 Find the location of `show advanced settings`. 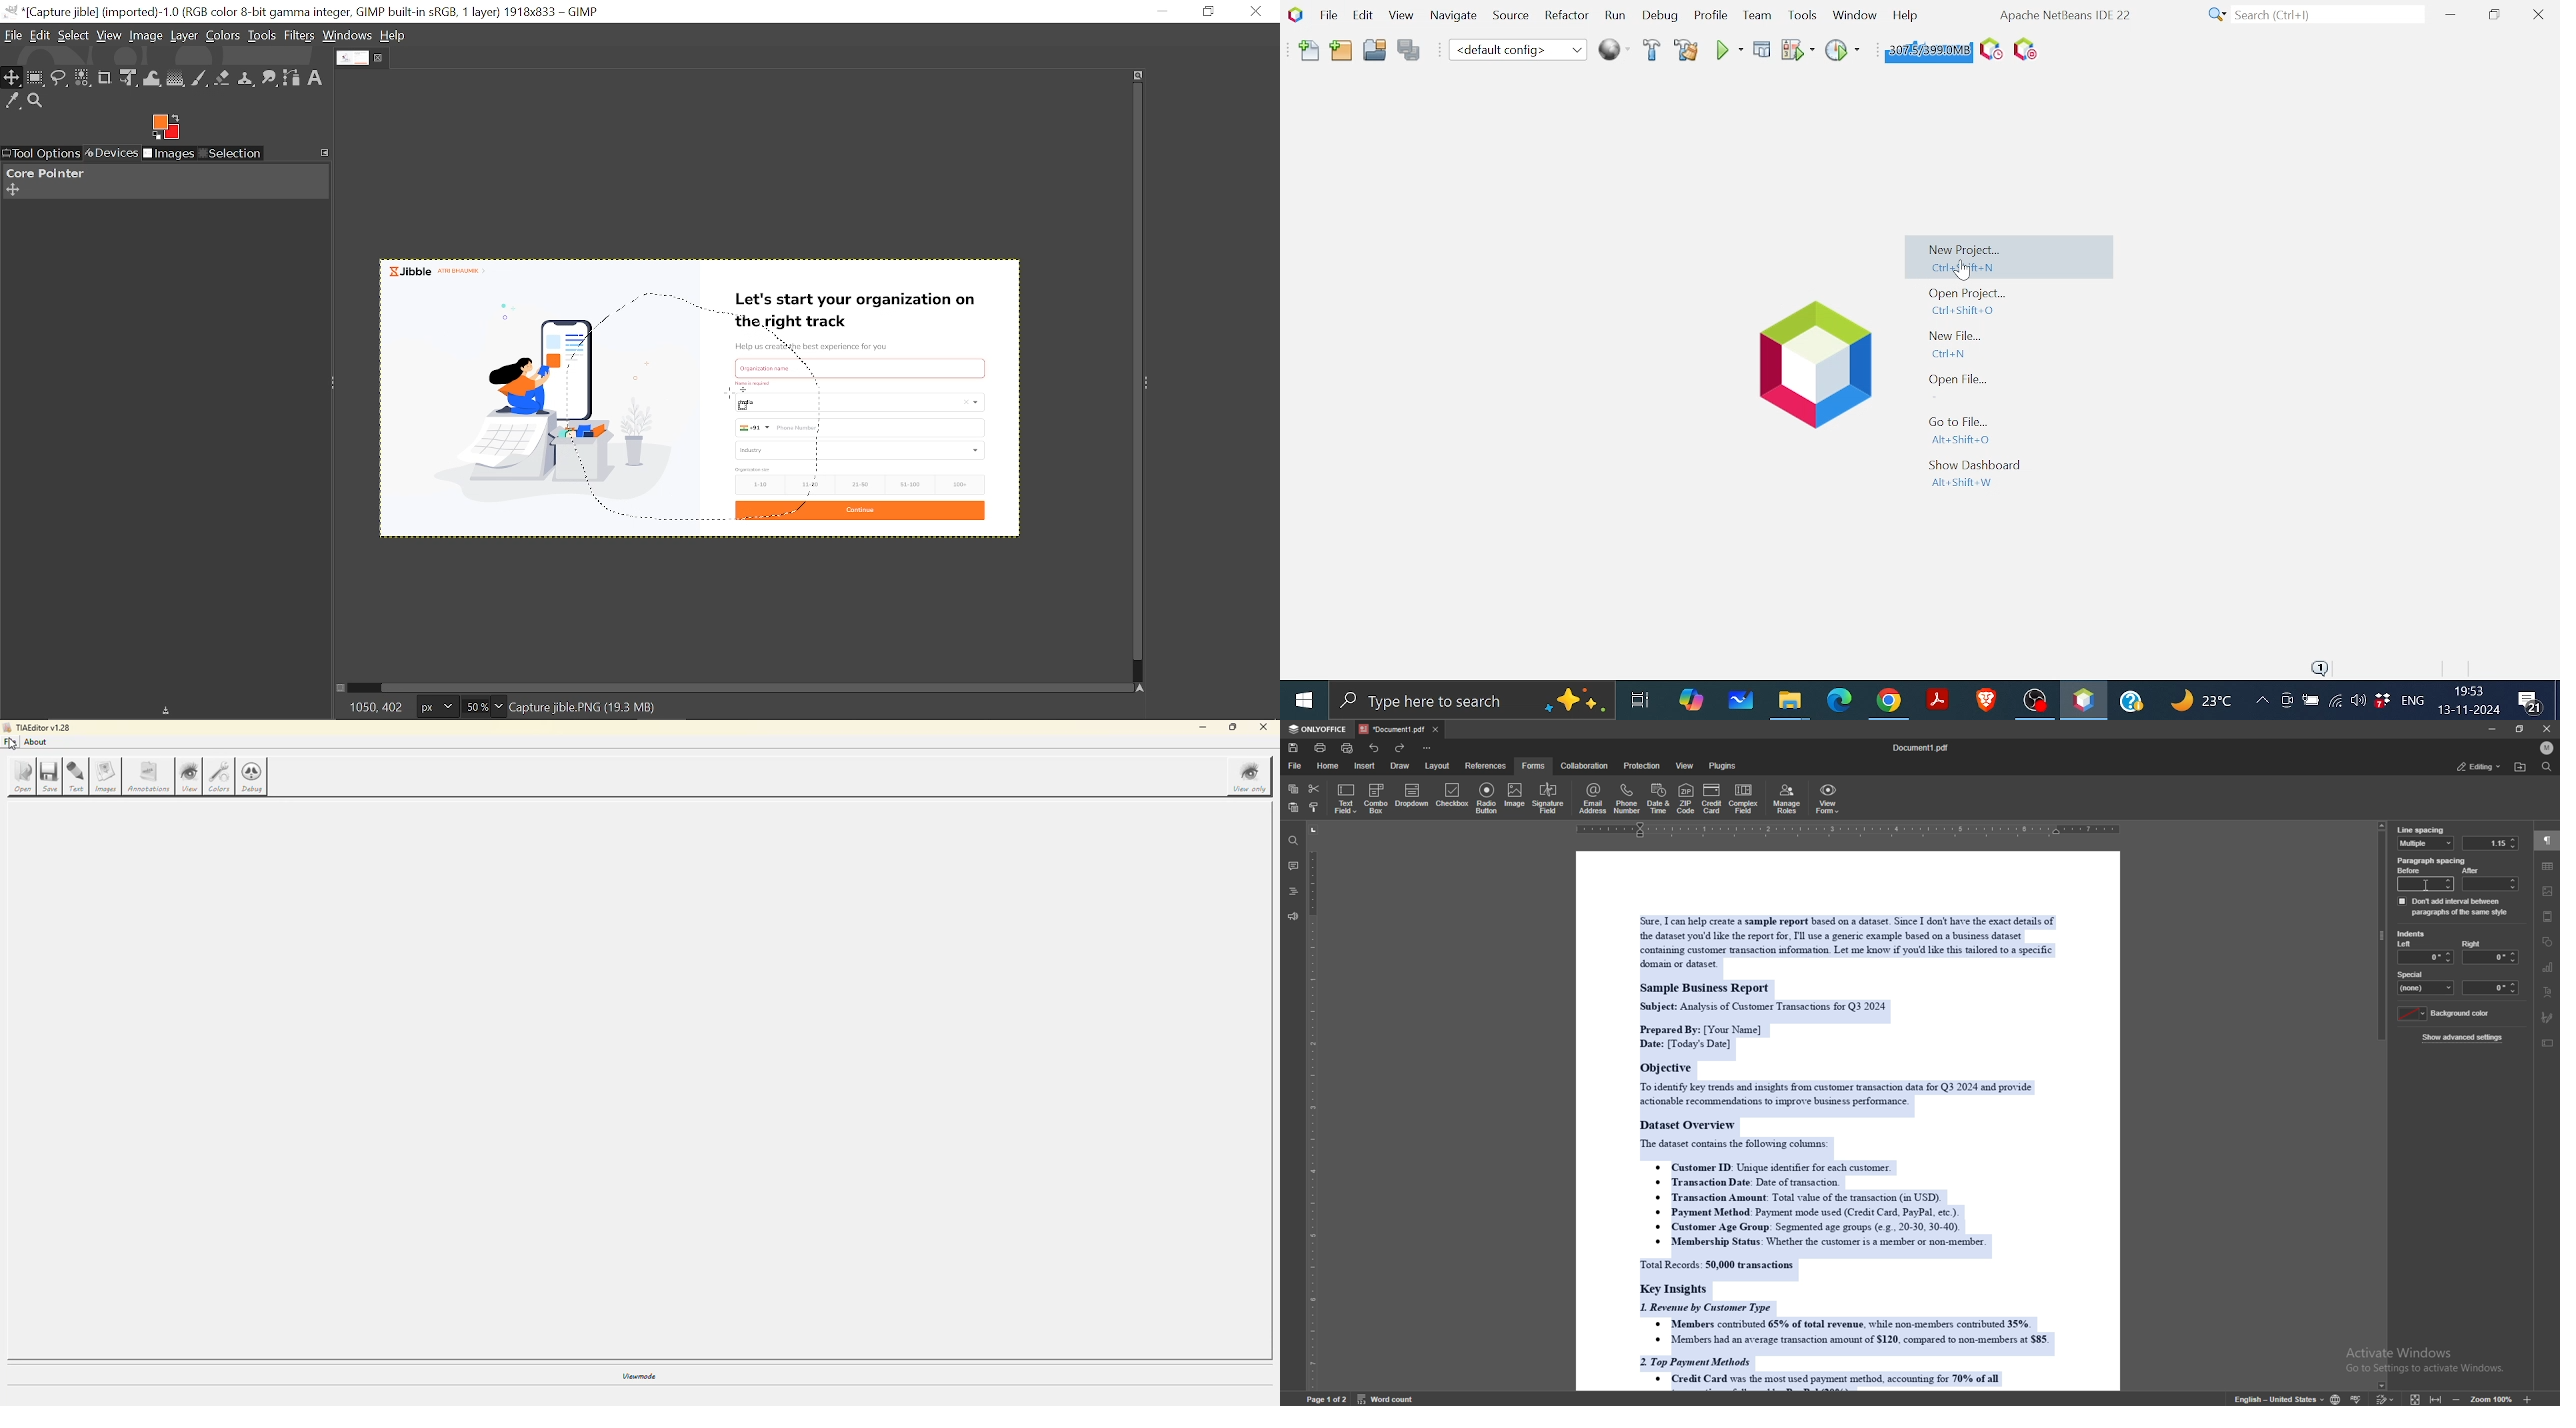

show advanced settings is located at coordinates (2464, 1037).